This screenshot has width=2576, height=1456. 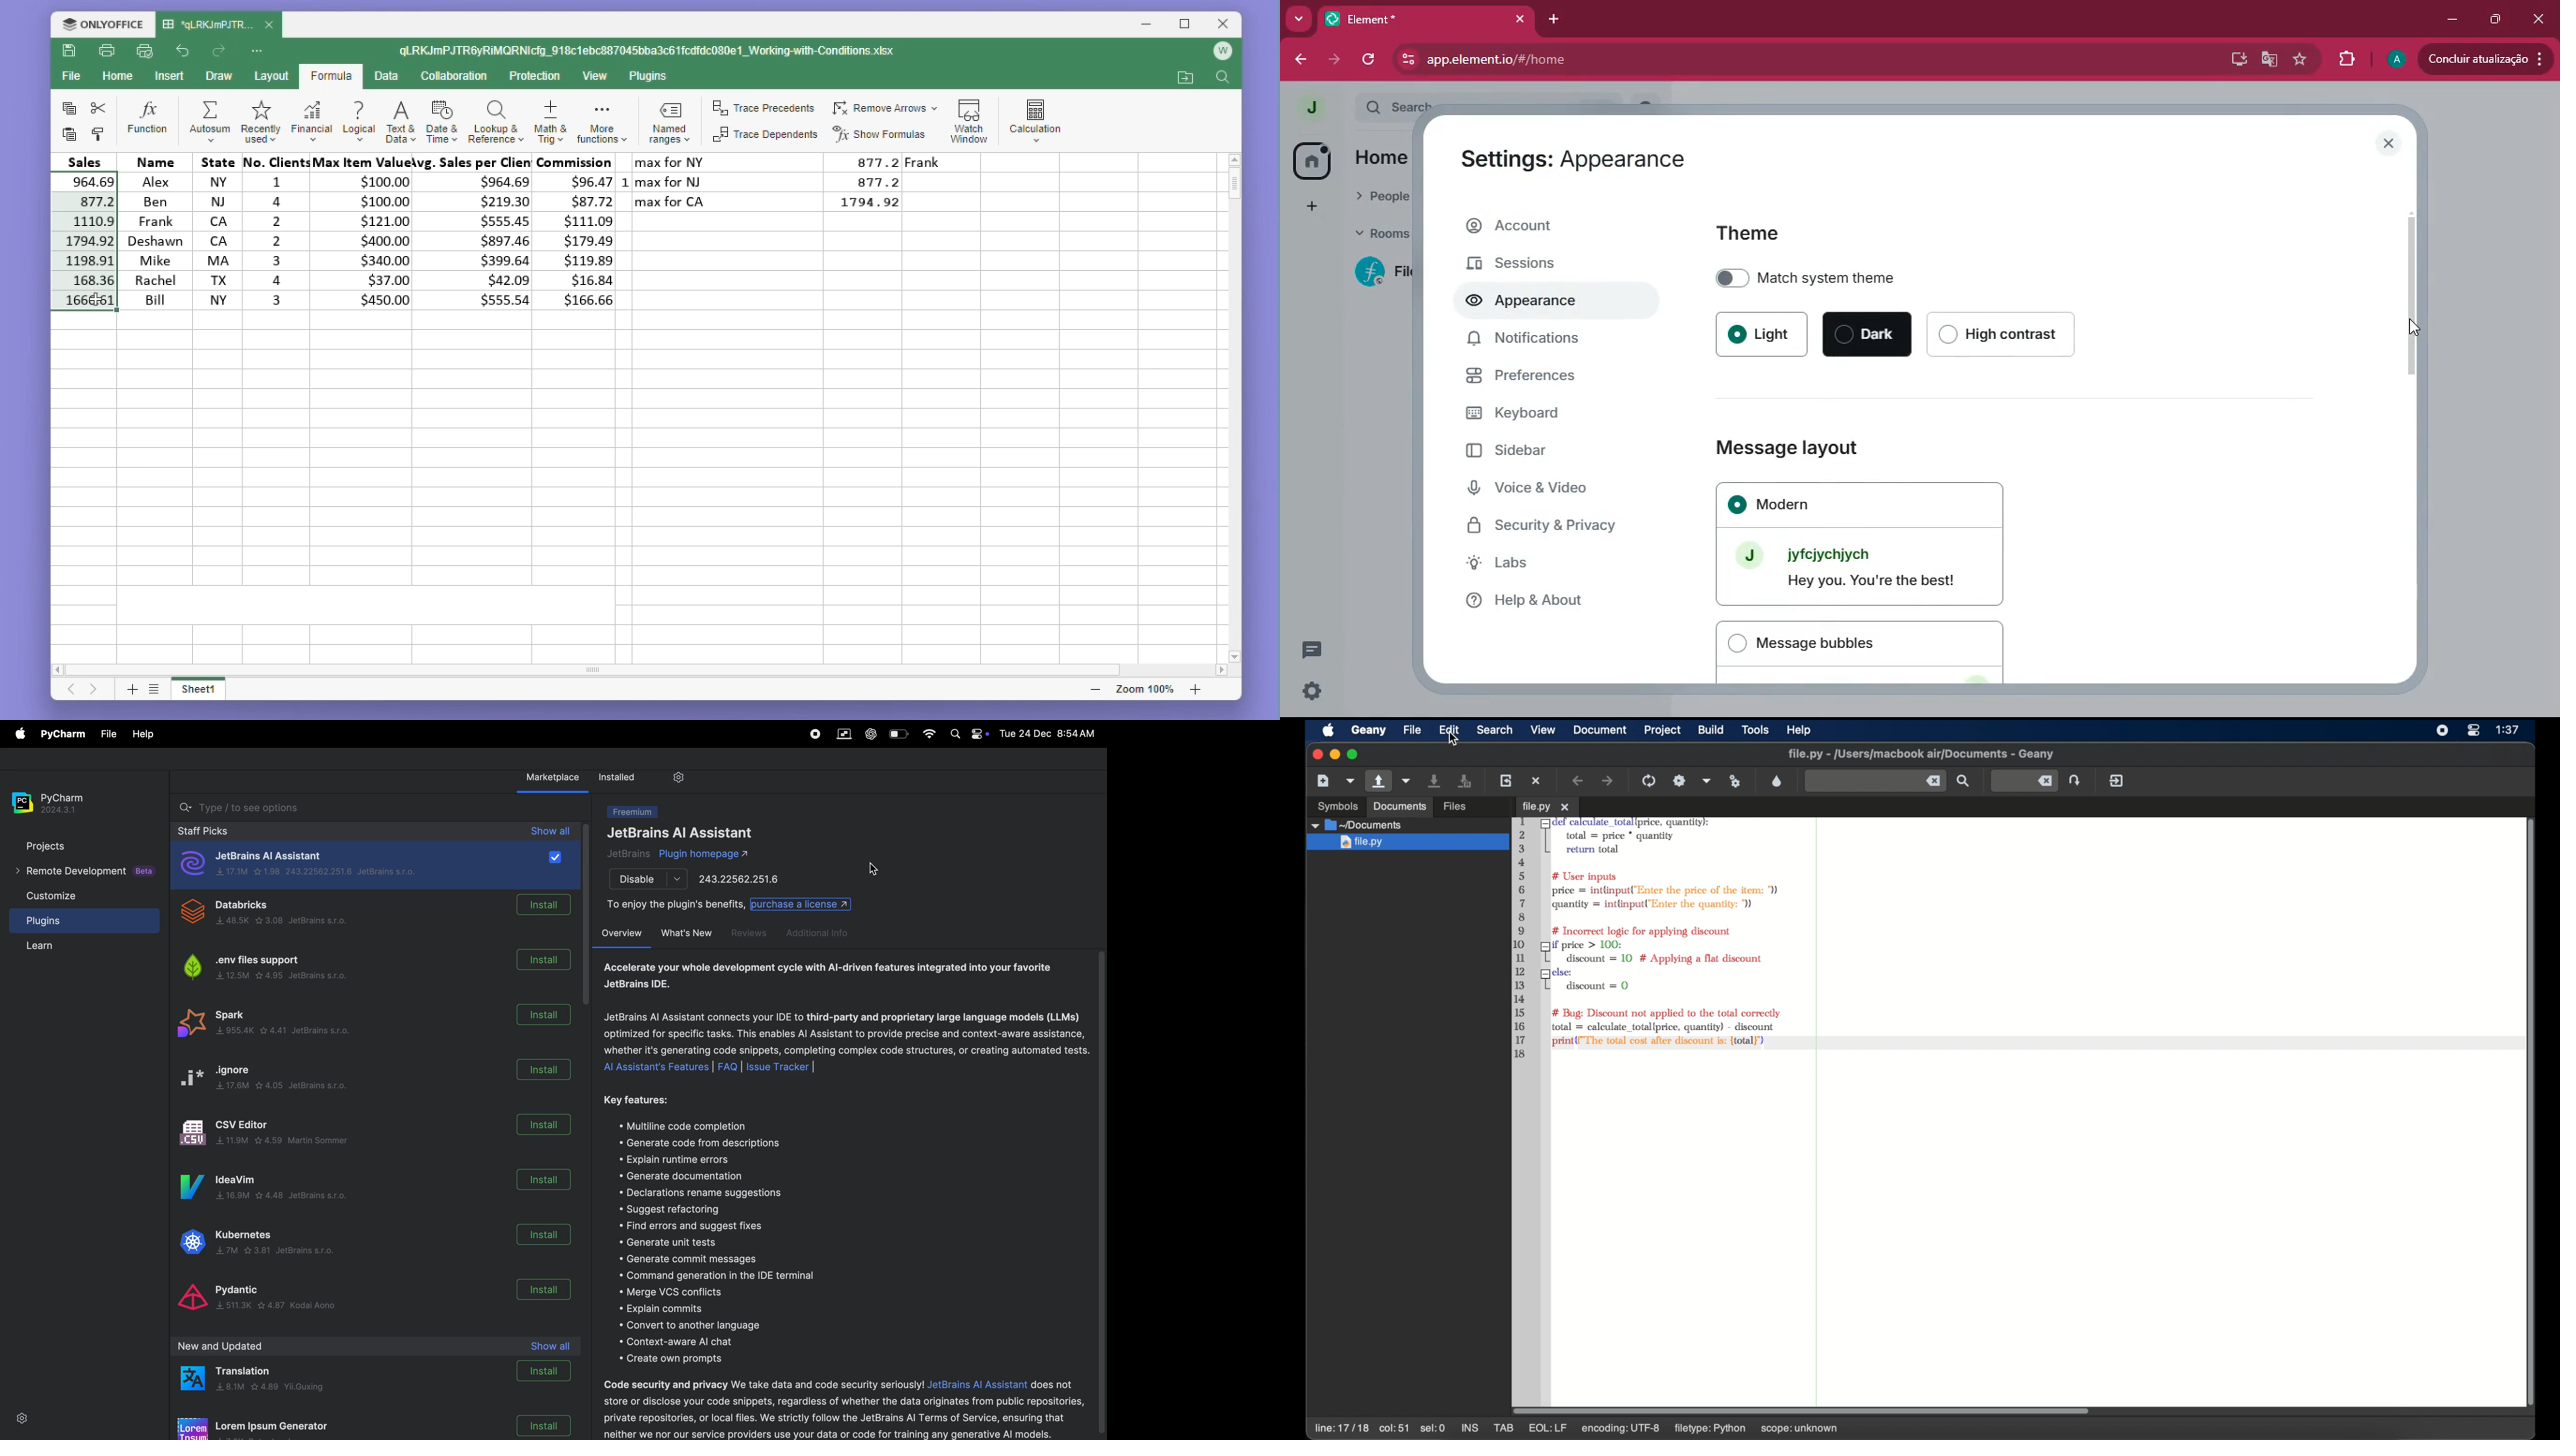 What do you see at coordinates (596, 76) in the screenshot?
I see `View` at bounding box center [596, 76].